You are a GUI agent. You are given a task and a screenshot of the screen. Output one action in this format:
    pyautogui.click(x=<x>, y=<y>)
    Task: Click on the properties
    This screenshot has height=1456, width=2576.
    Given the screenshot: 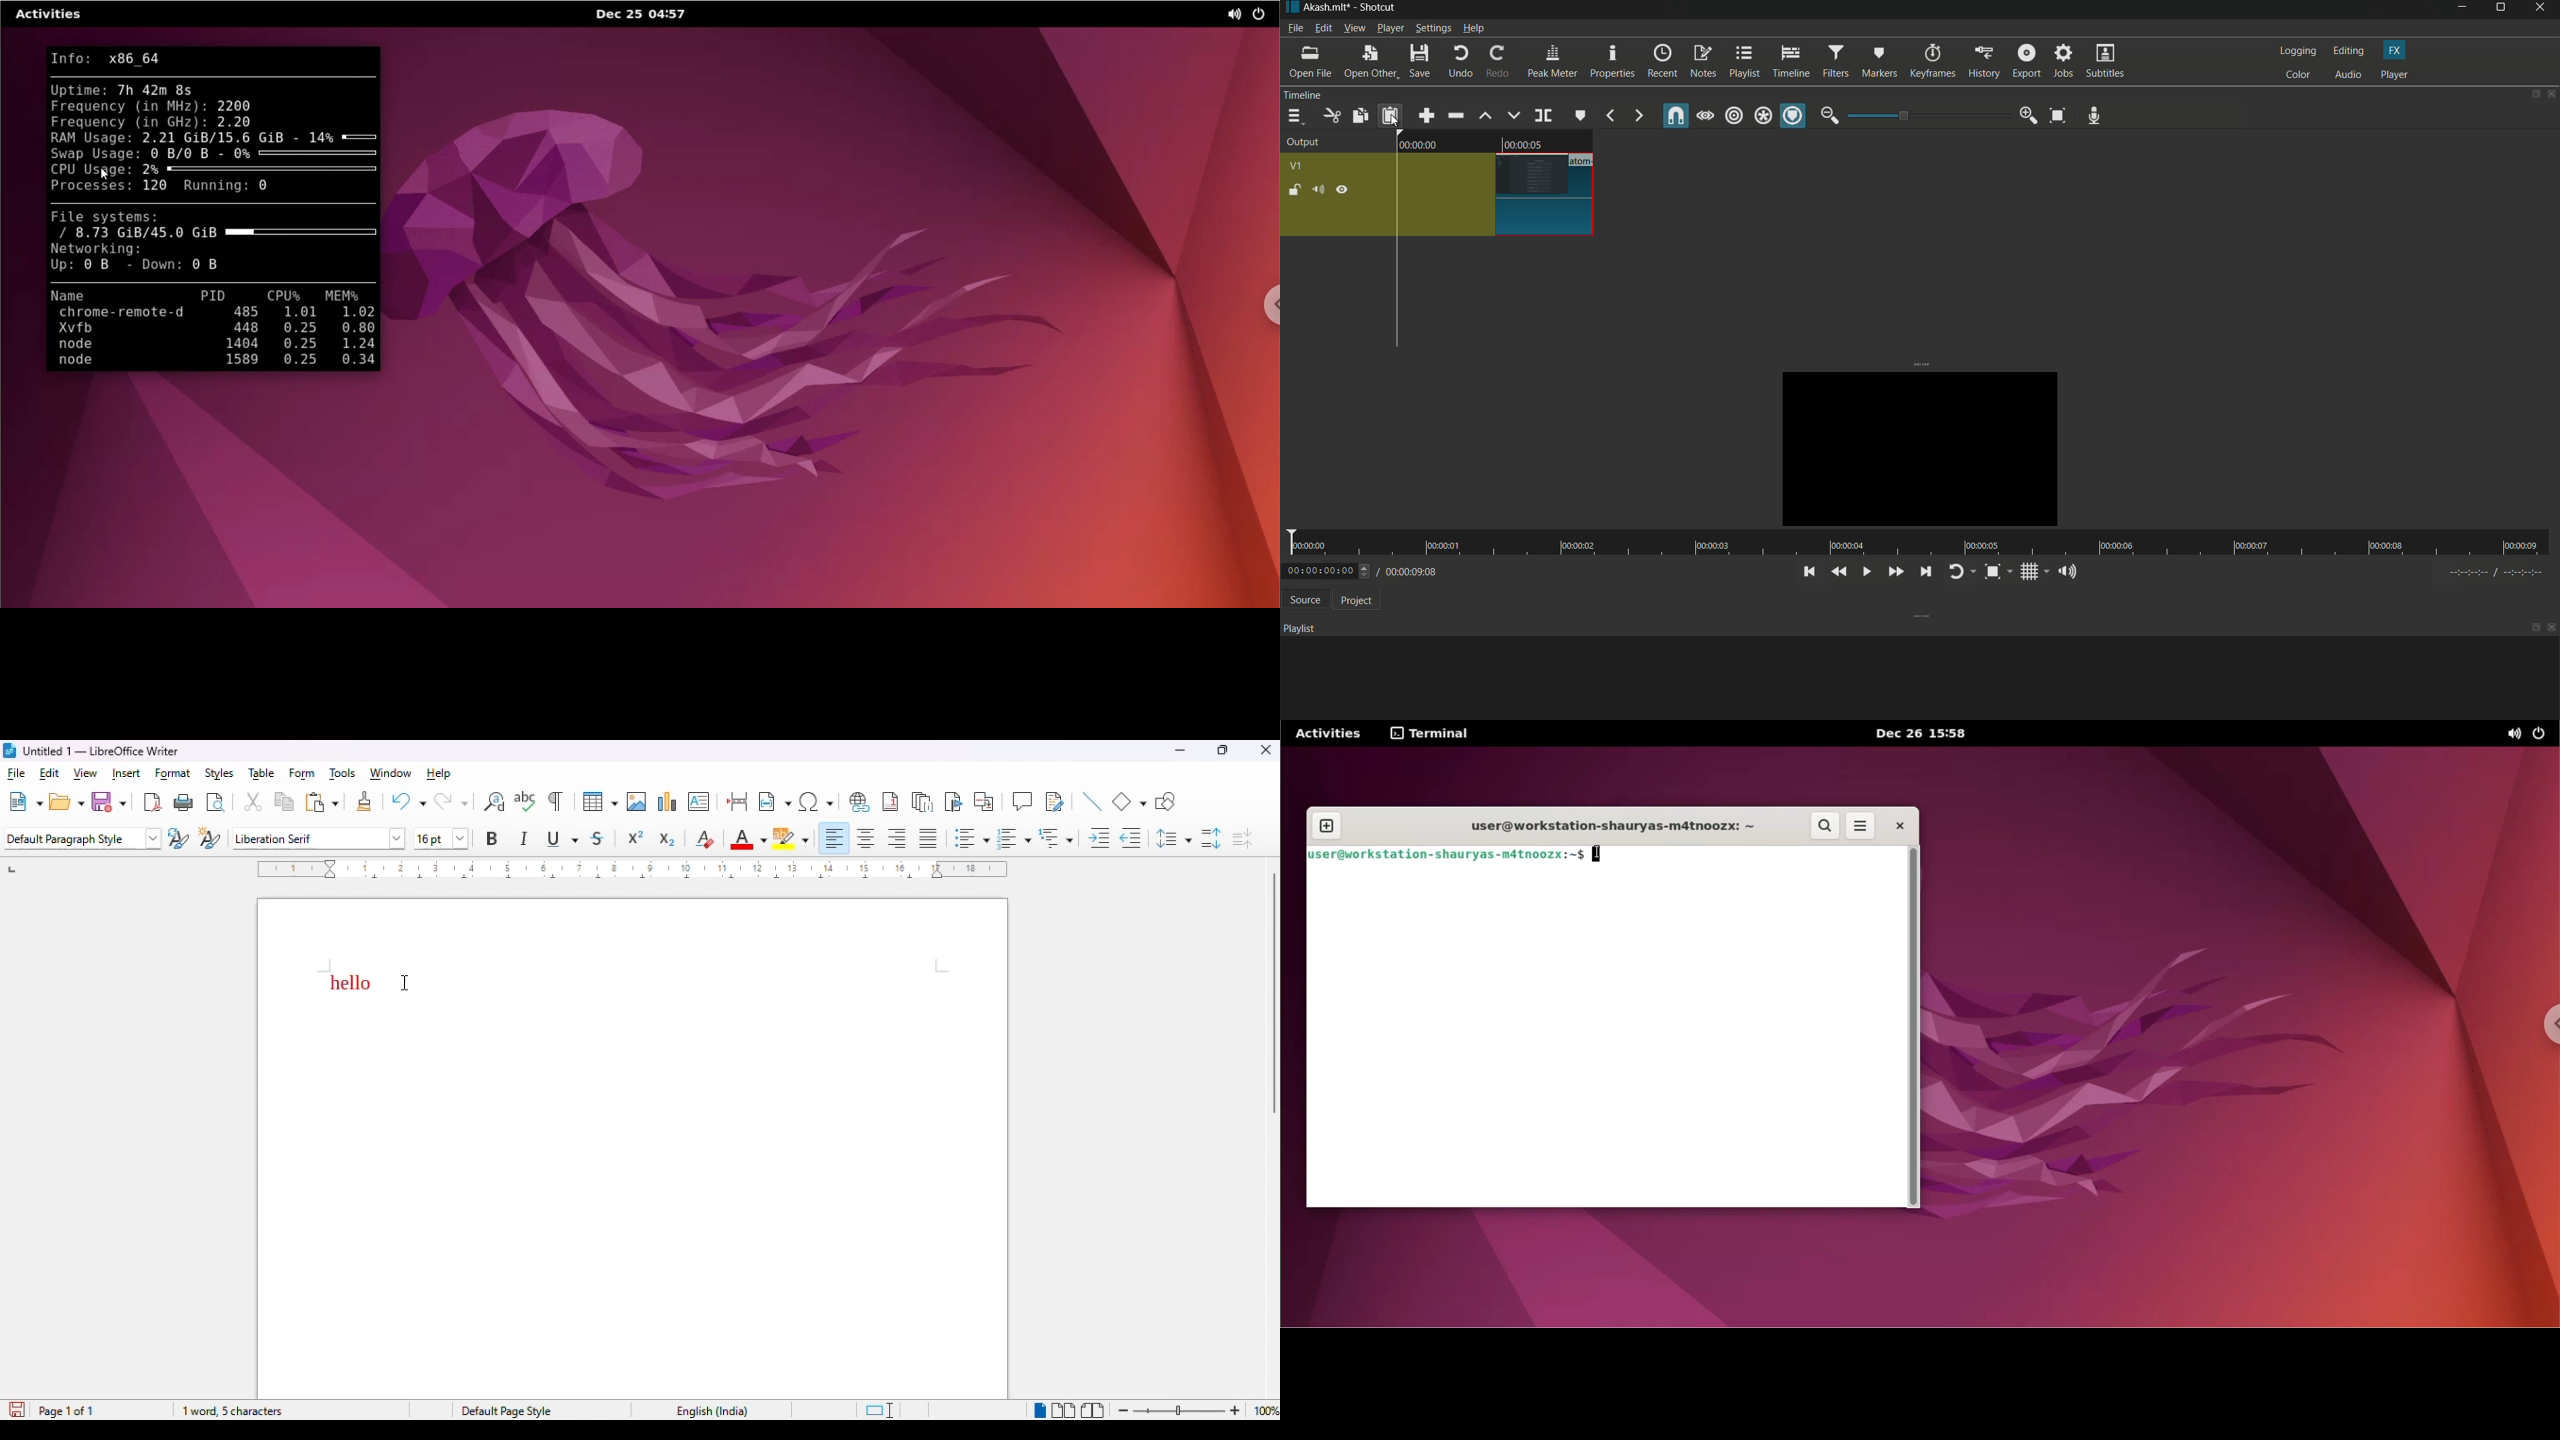 What is the action you would take?
    pyautogui.click(x=1611, y=61)
    